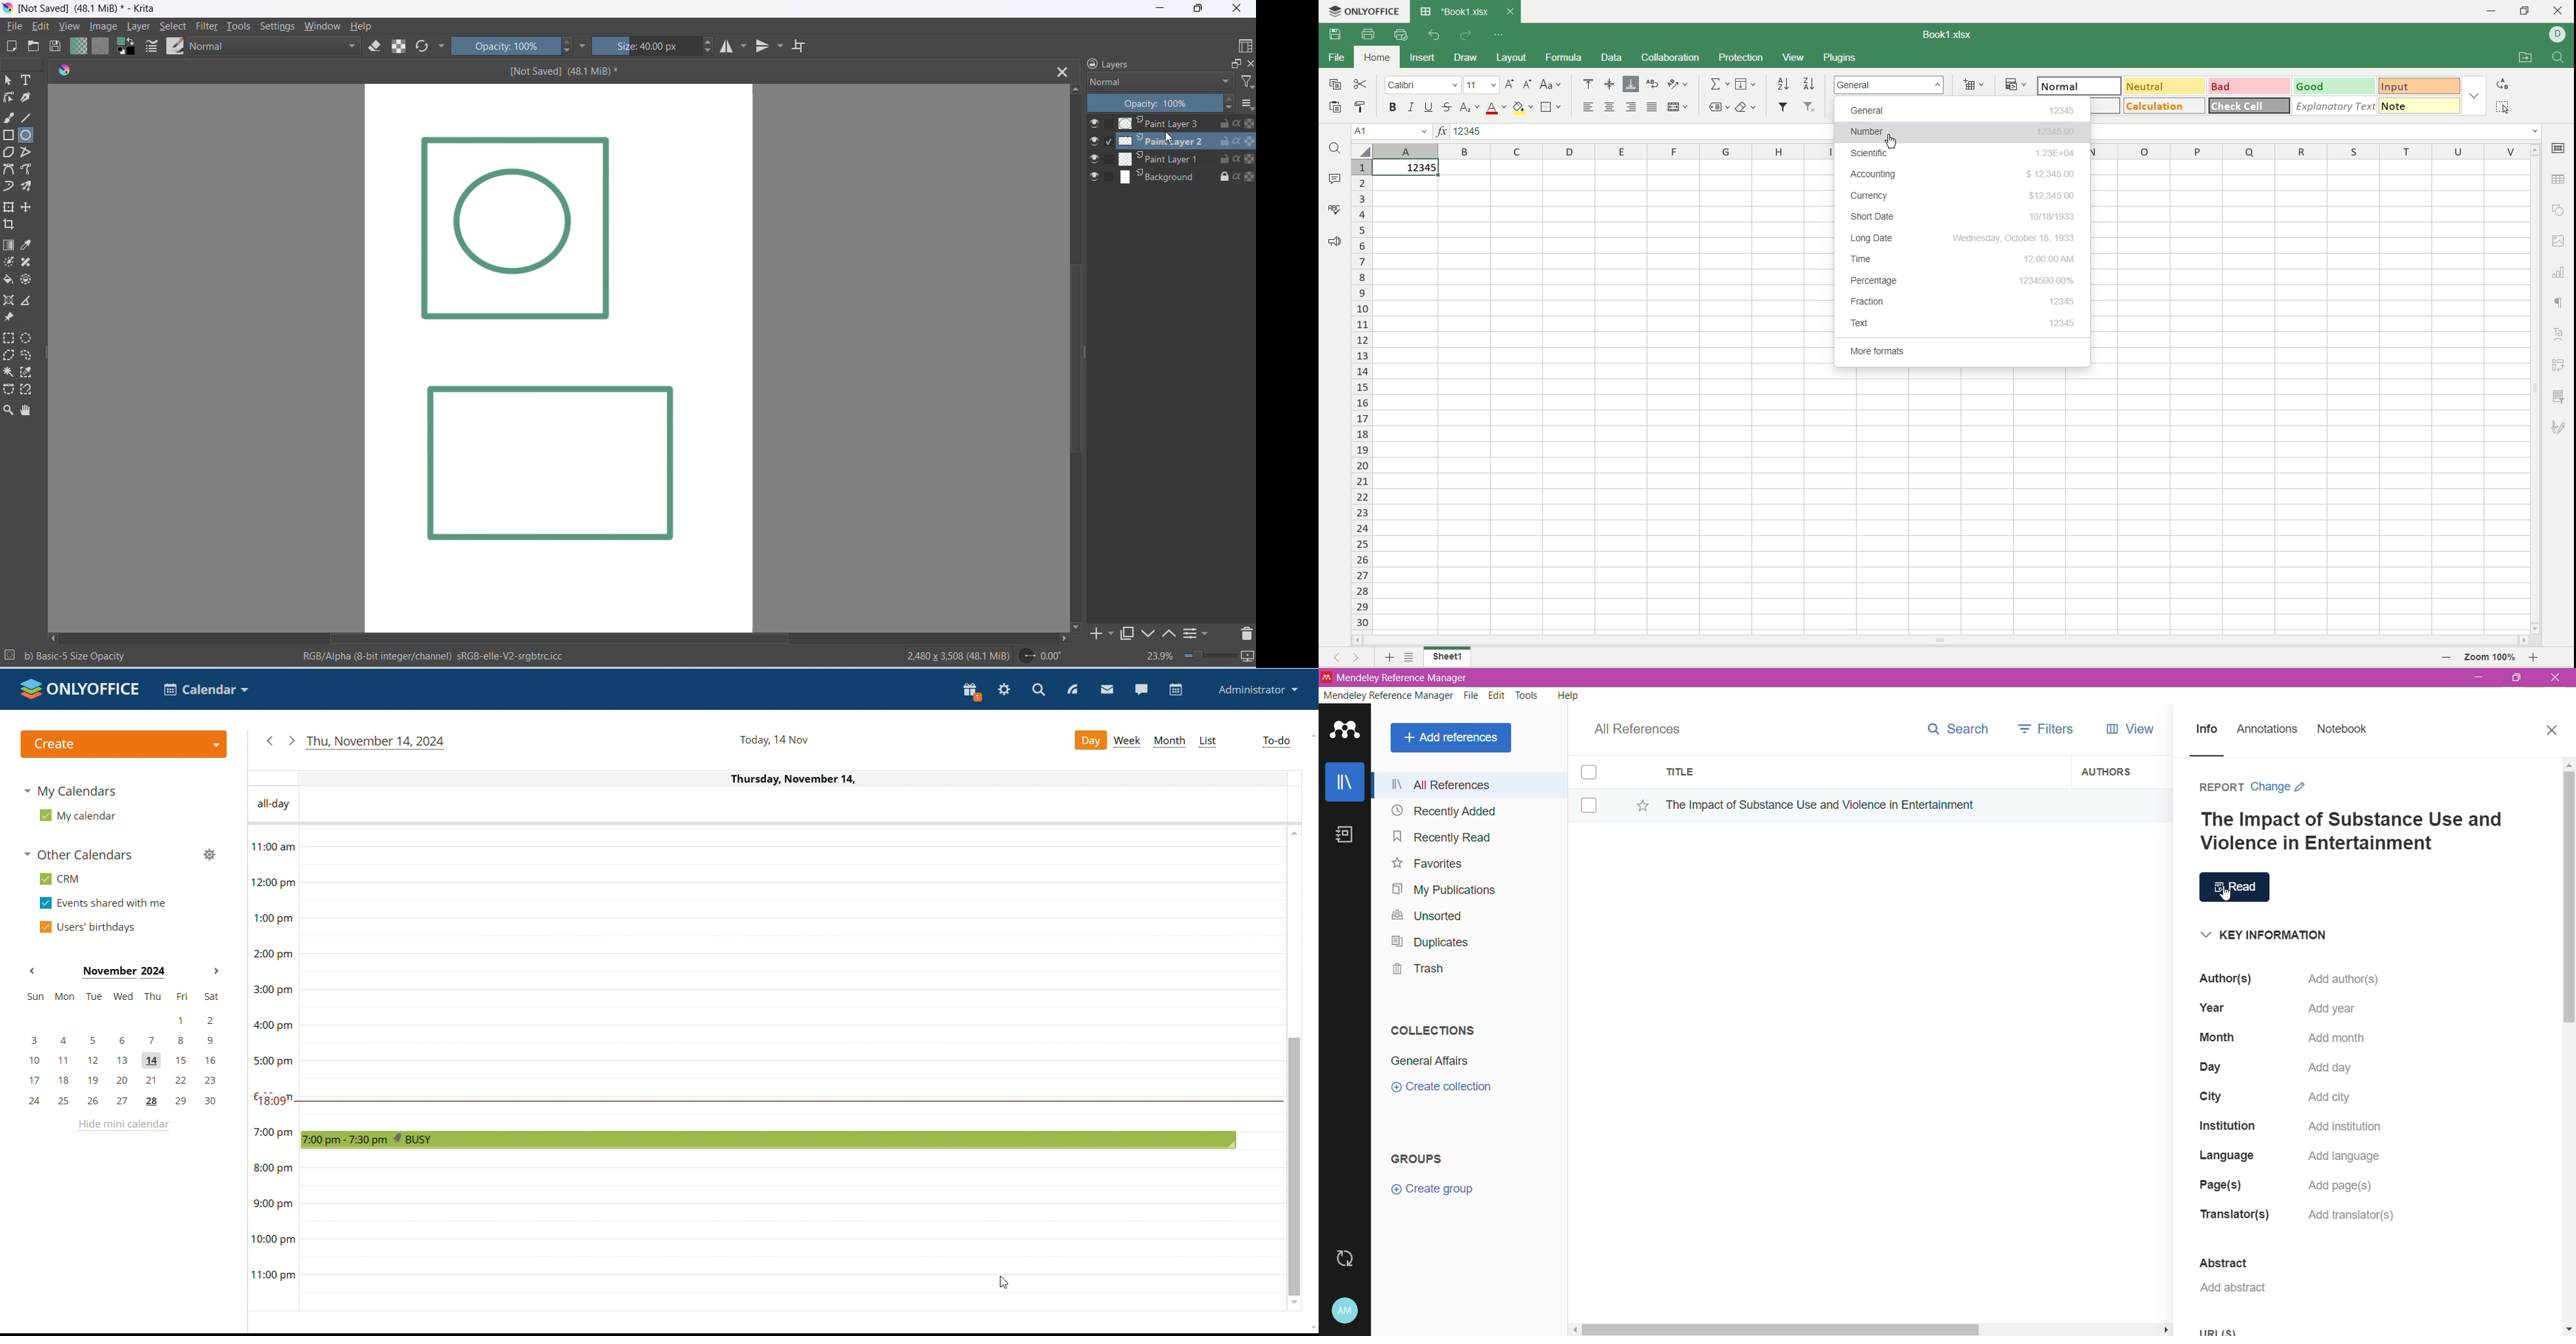 This screenshot has width=2576, height=1344. Describe the element at coordinates (1451, 738) in the screenshot. I see `Add References` at that location.